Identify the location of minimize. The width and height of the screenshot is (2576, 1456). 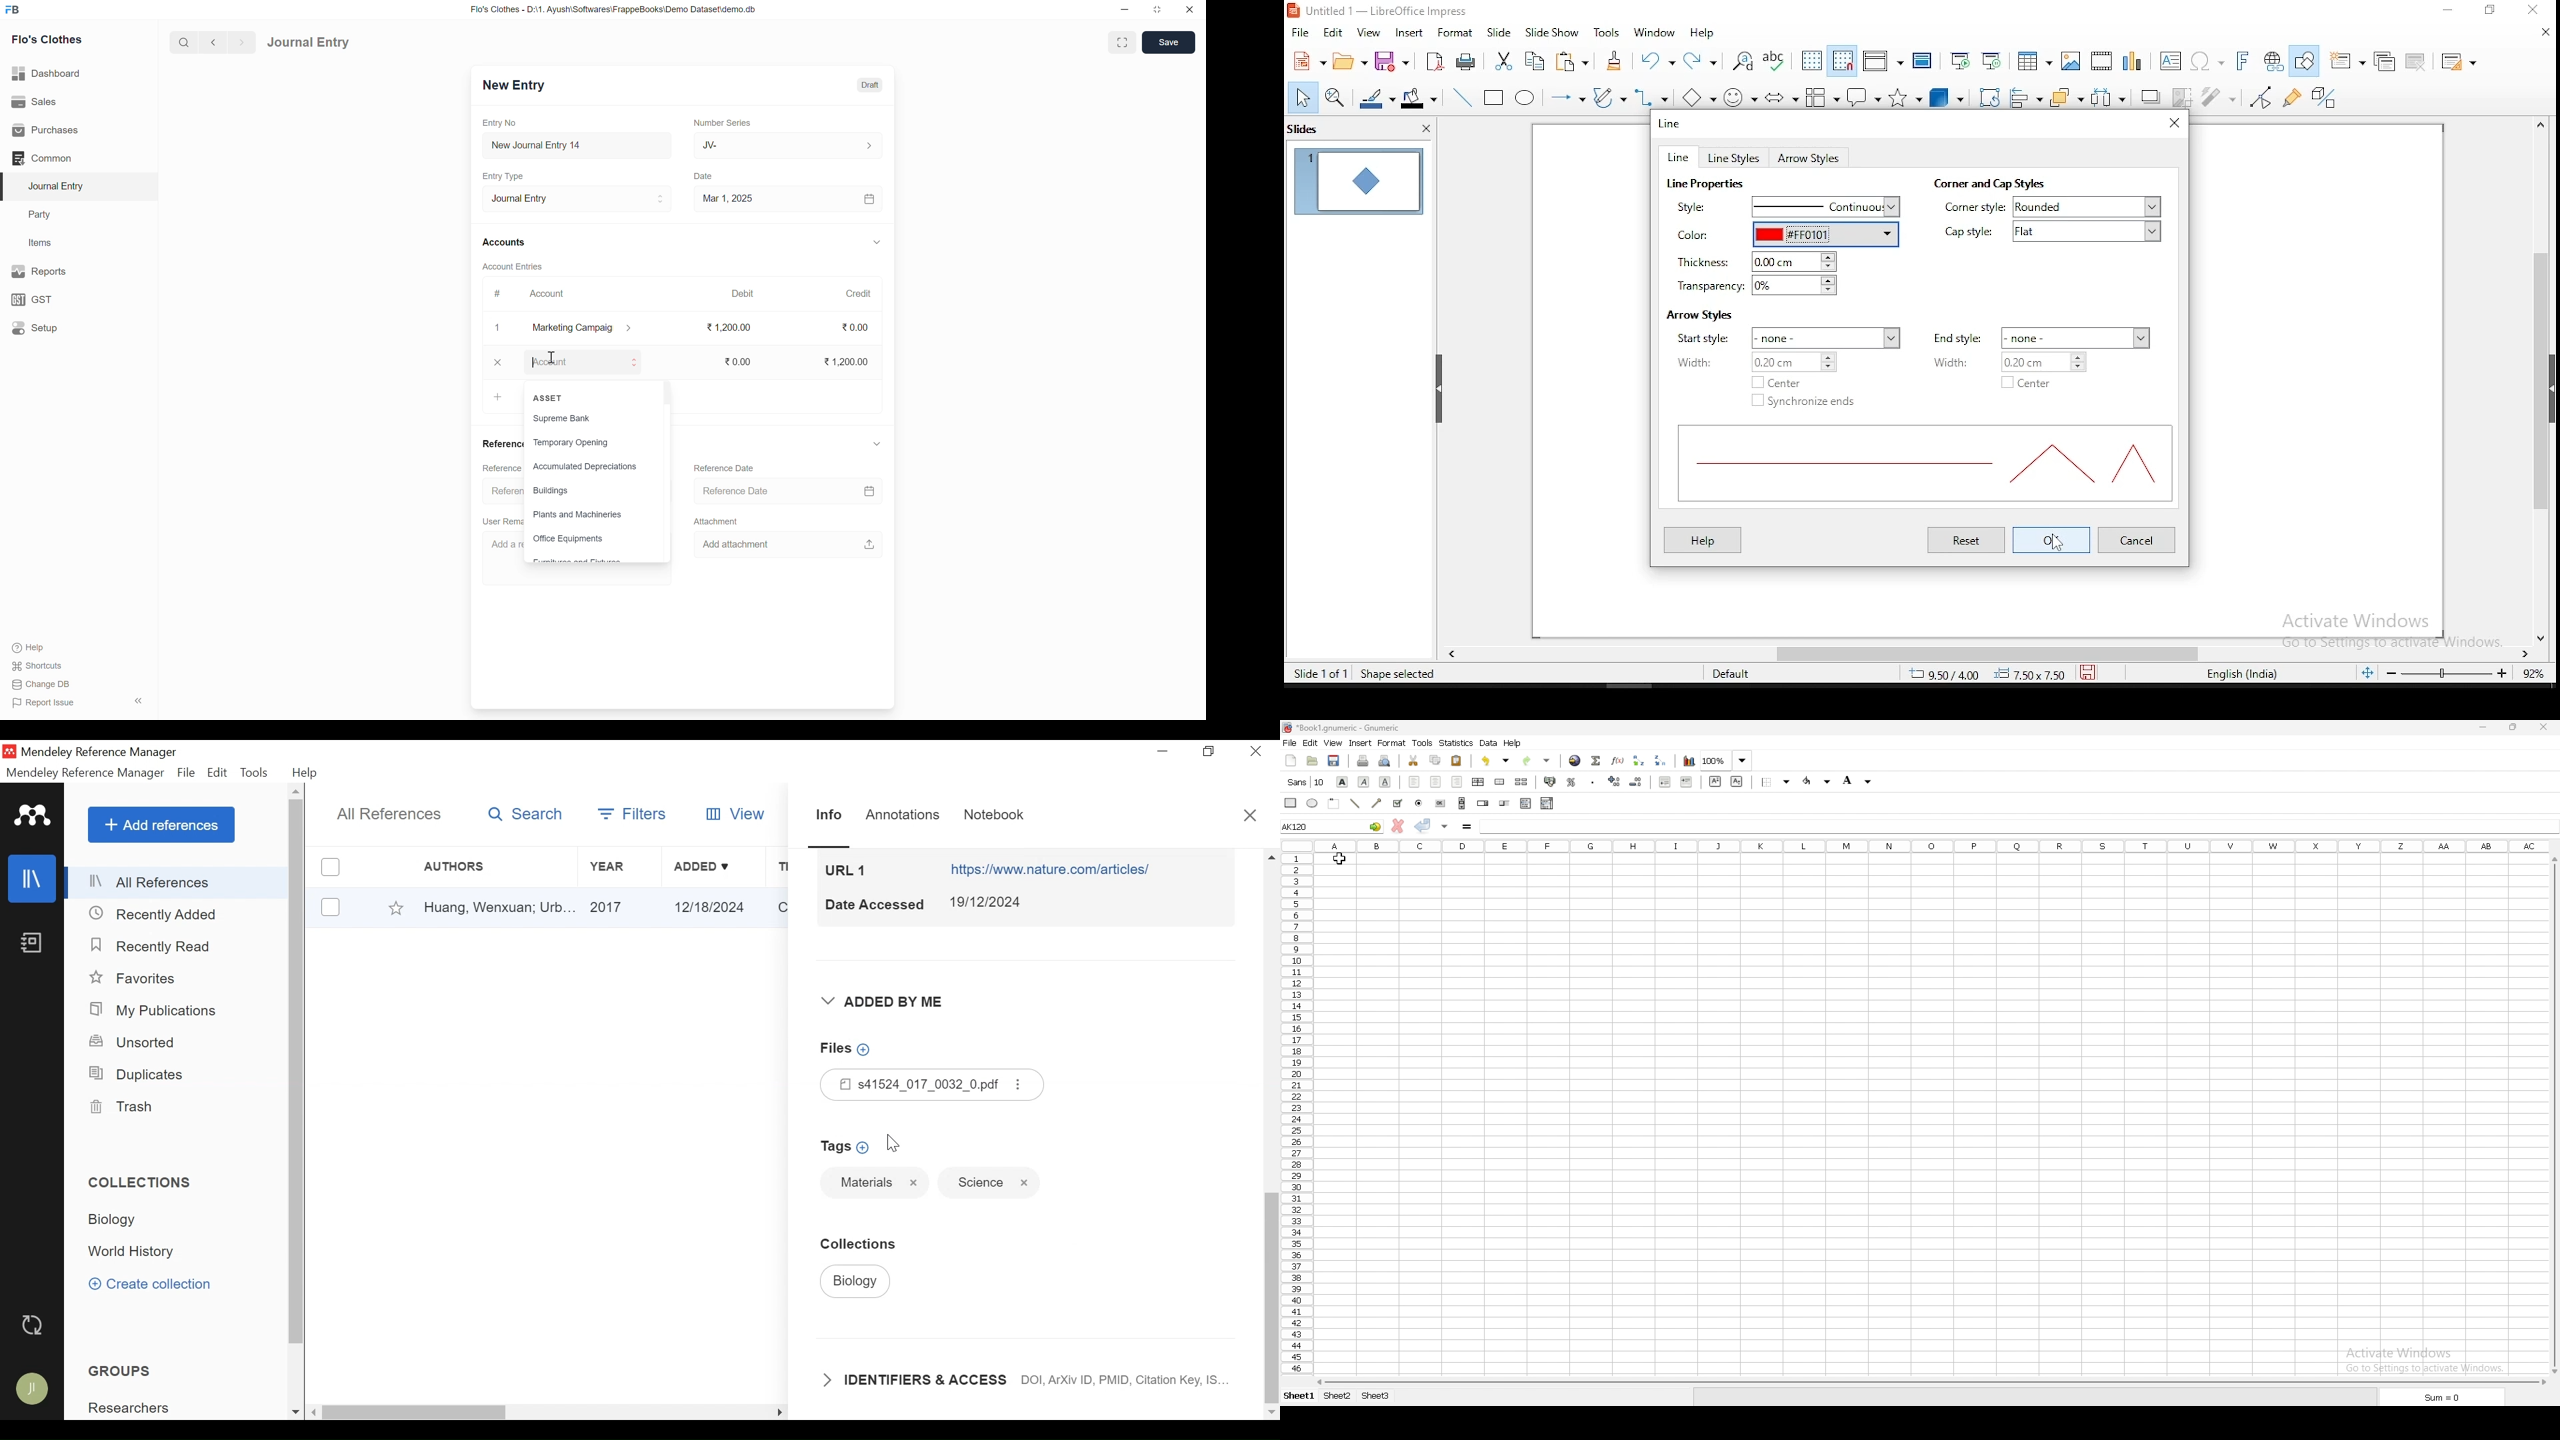
(1162, 751).